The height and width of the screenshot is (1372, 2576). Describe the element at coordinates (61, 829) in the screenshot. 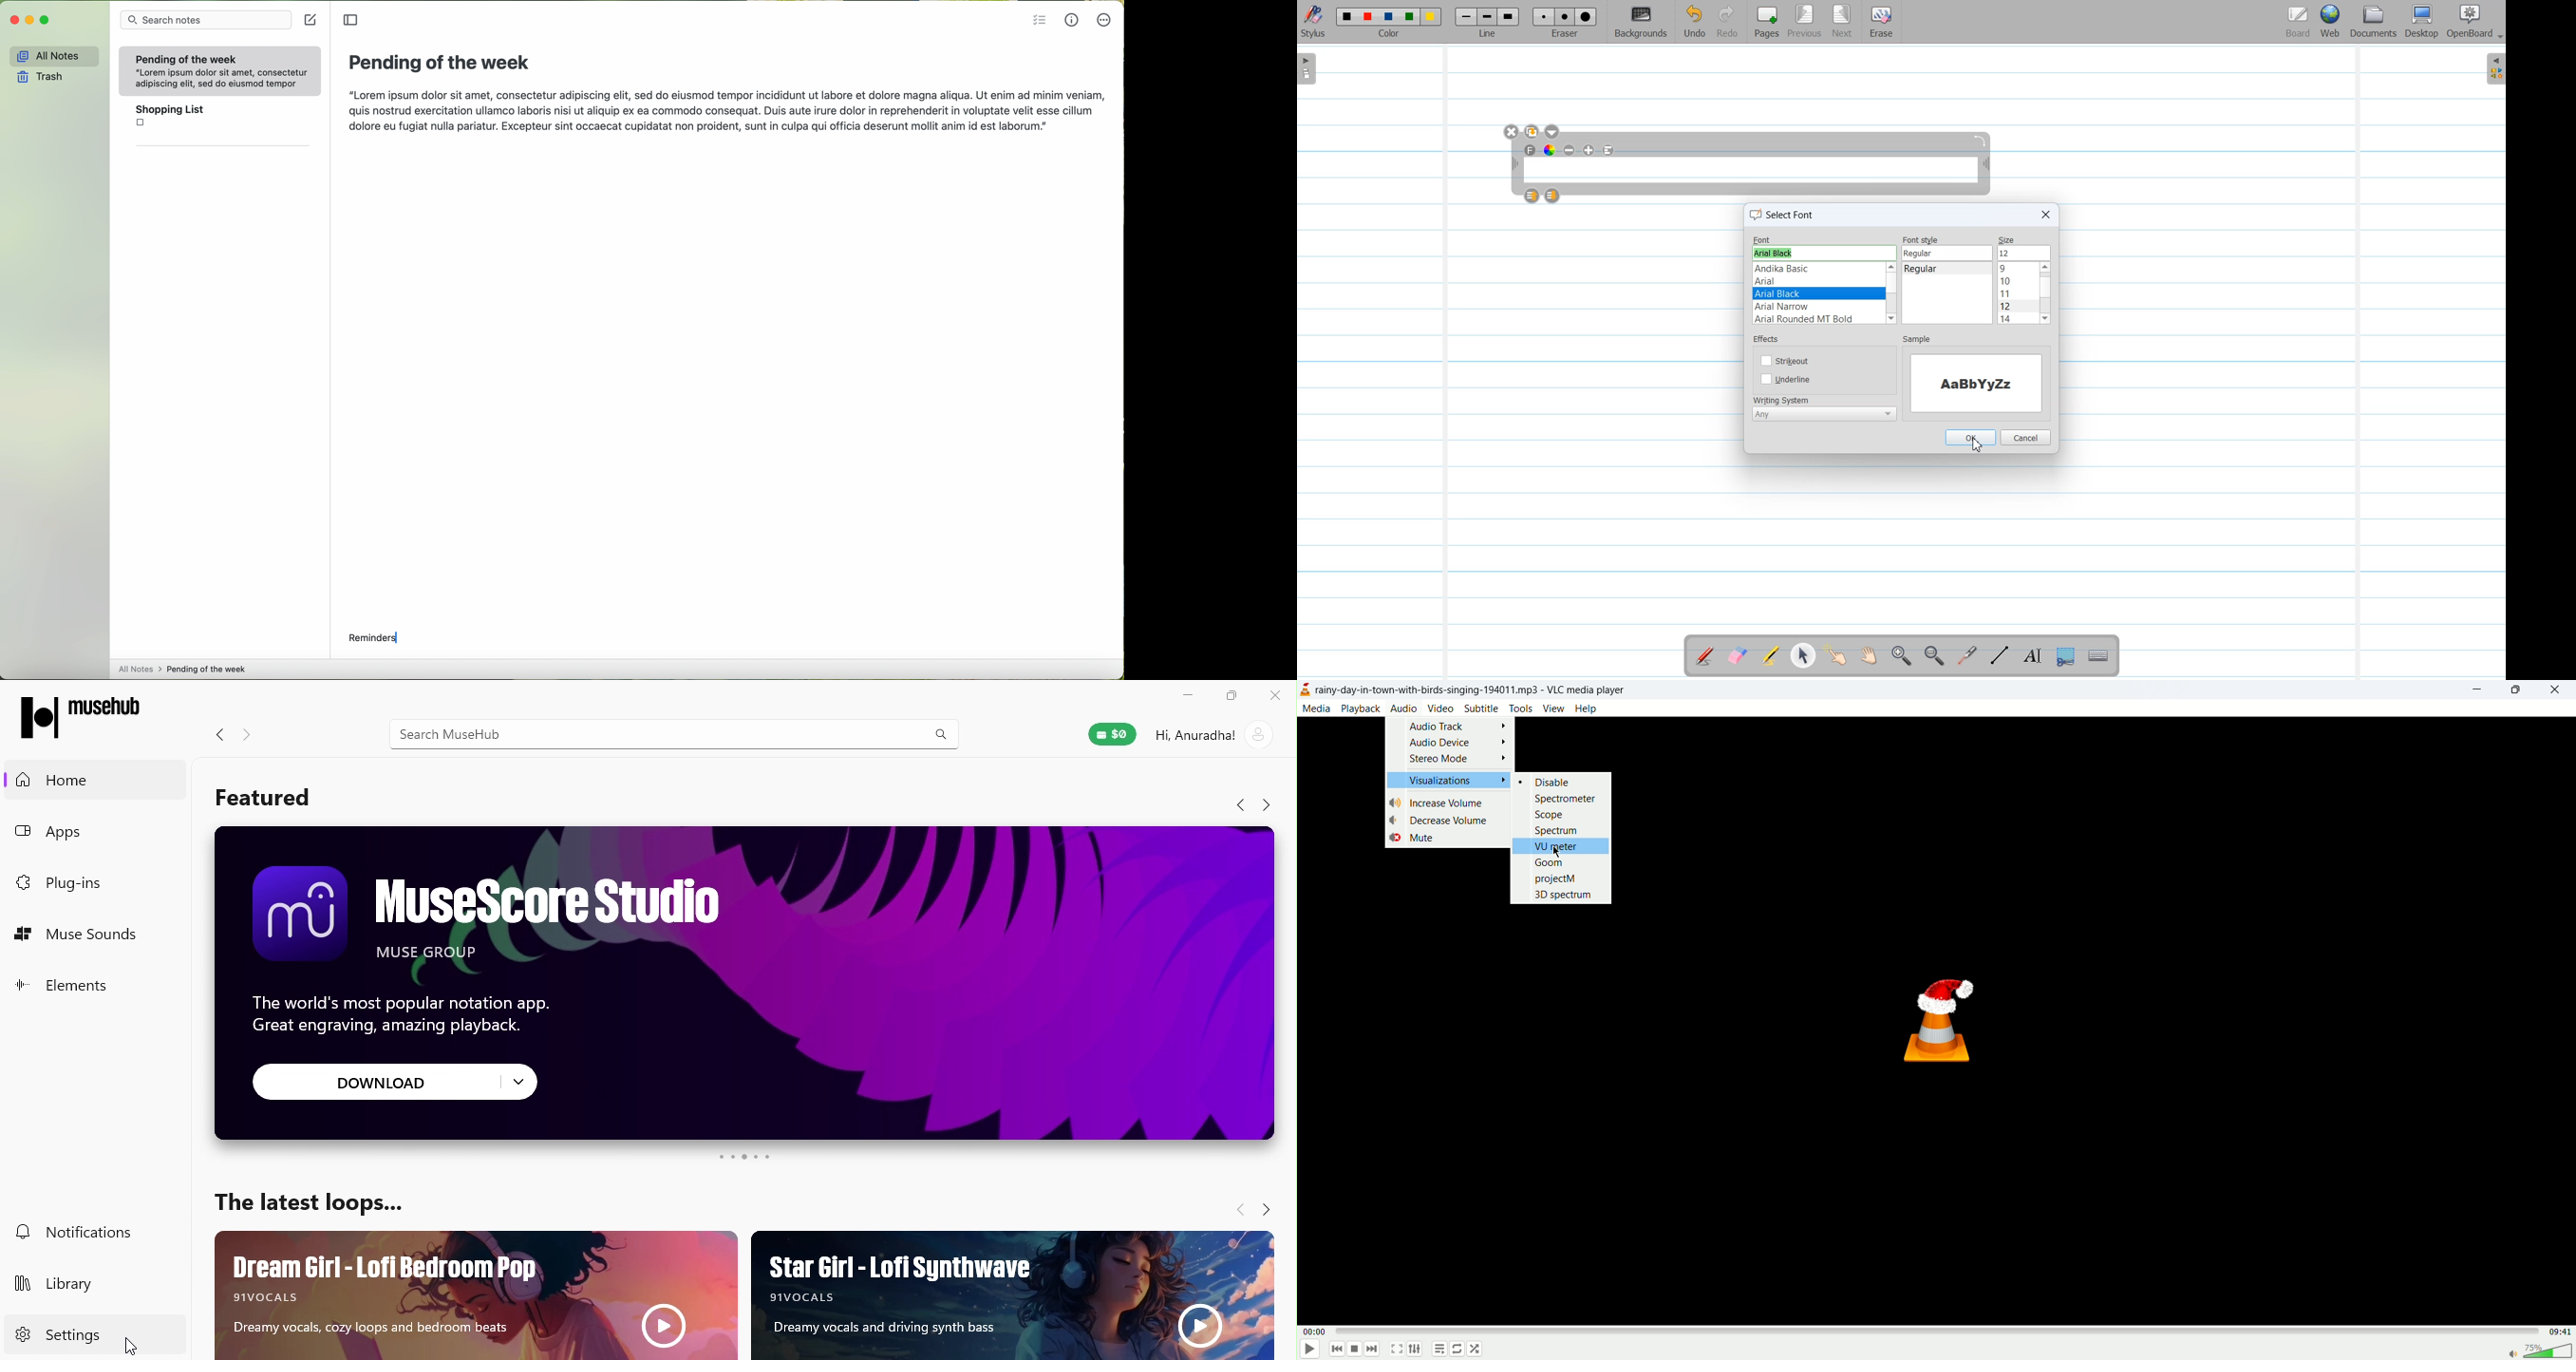

I see `Apps` at that location.